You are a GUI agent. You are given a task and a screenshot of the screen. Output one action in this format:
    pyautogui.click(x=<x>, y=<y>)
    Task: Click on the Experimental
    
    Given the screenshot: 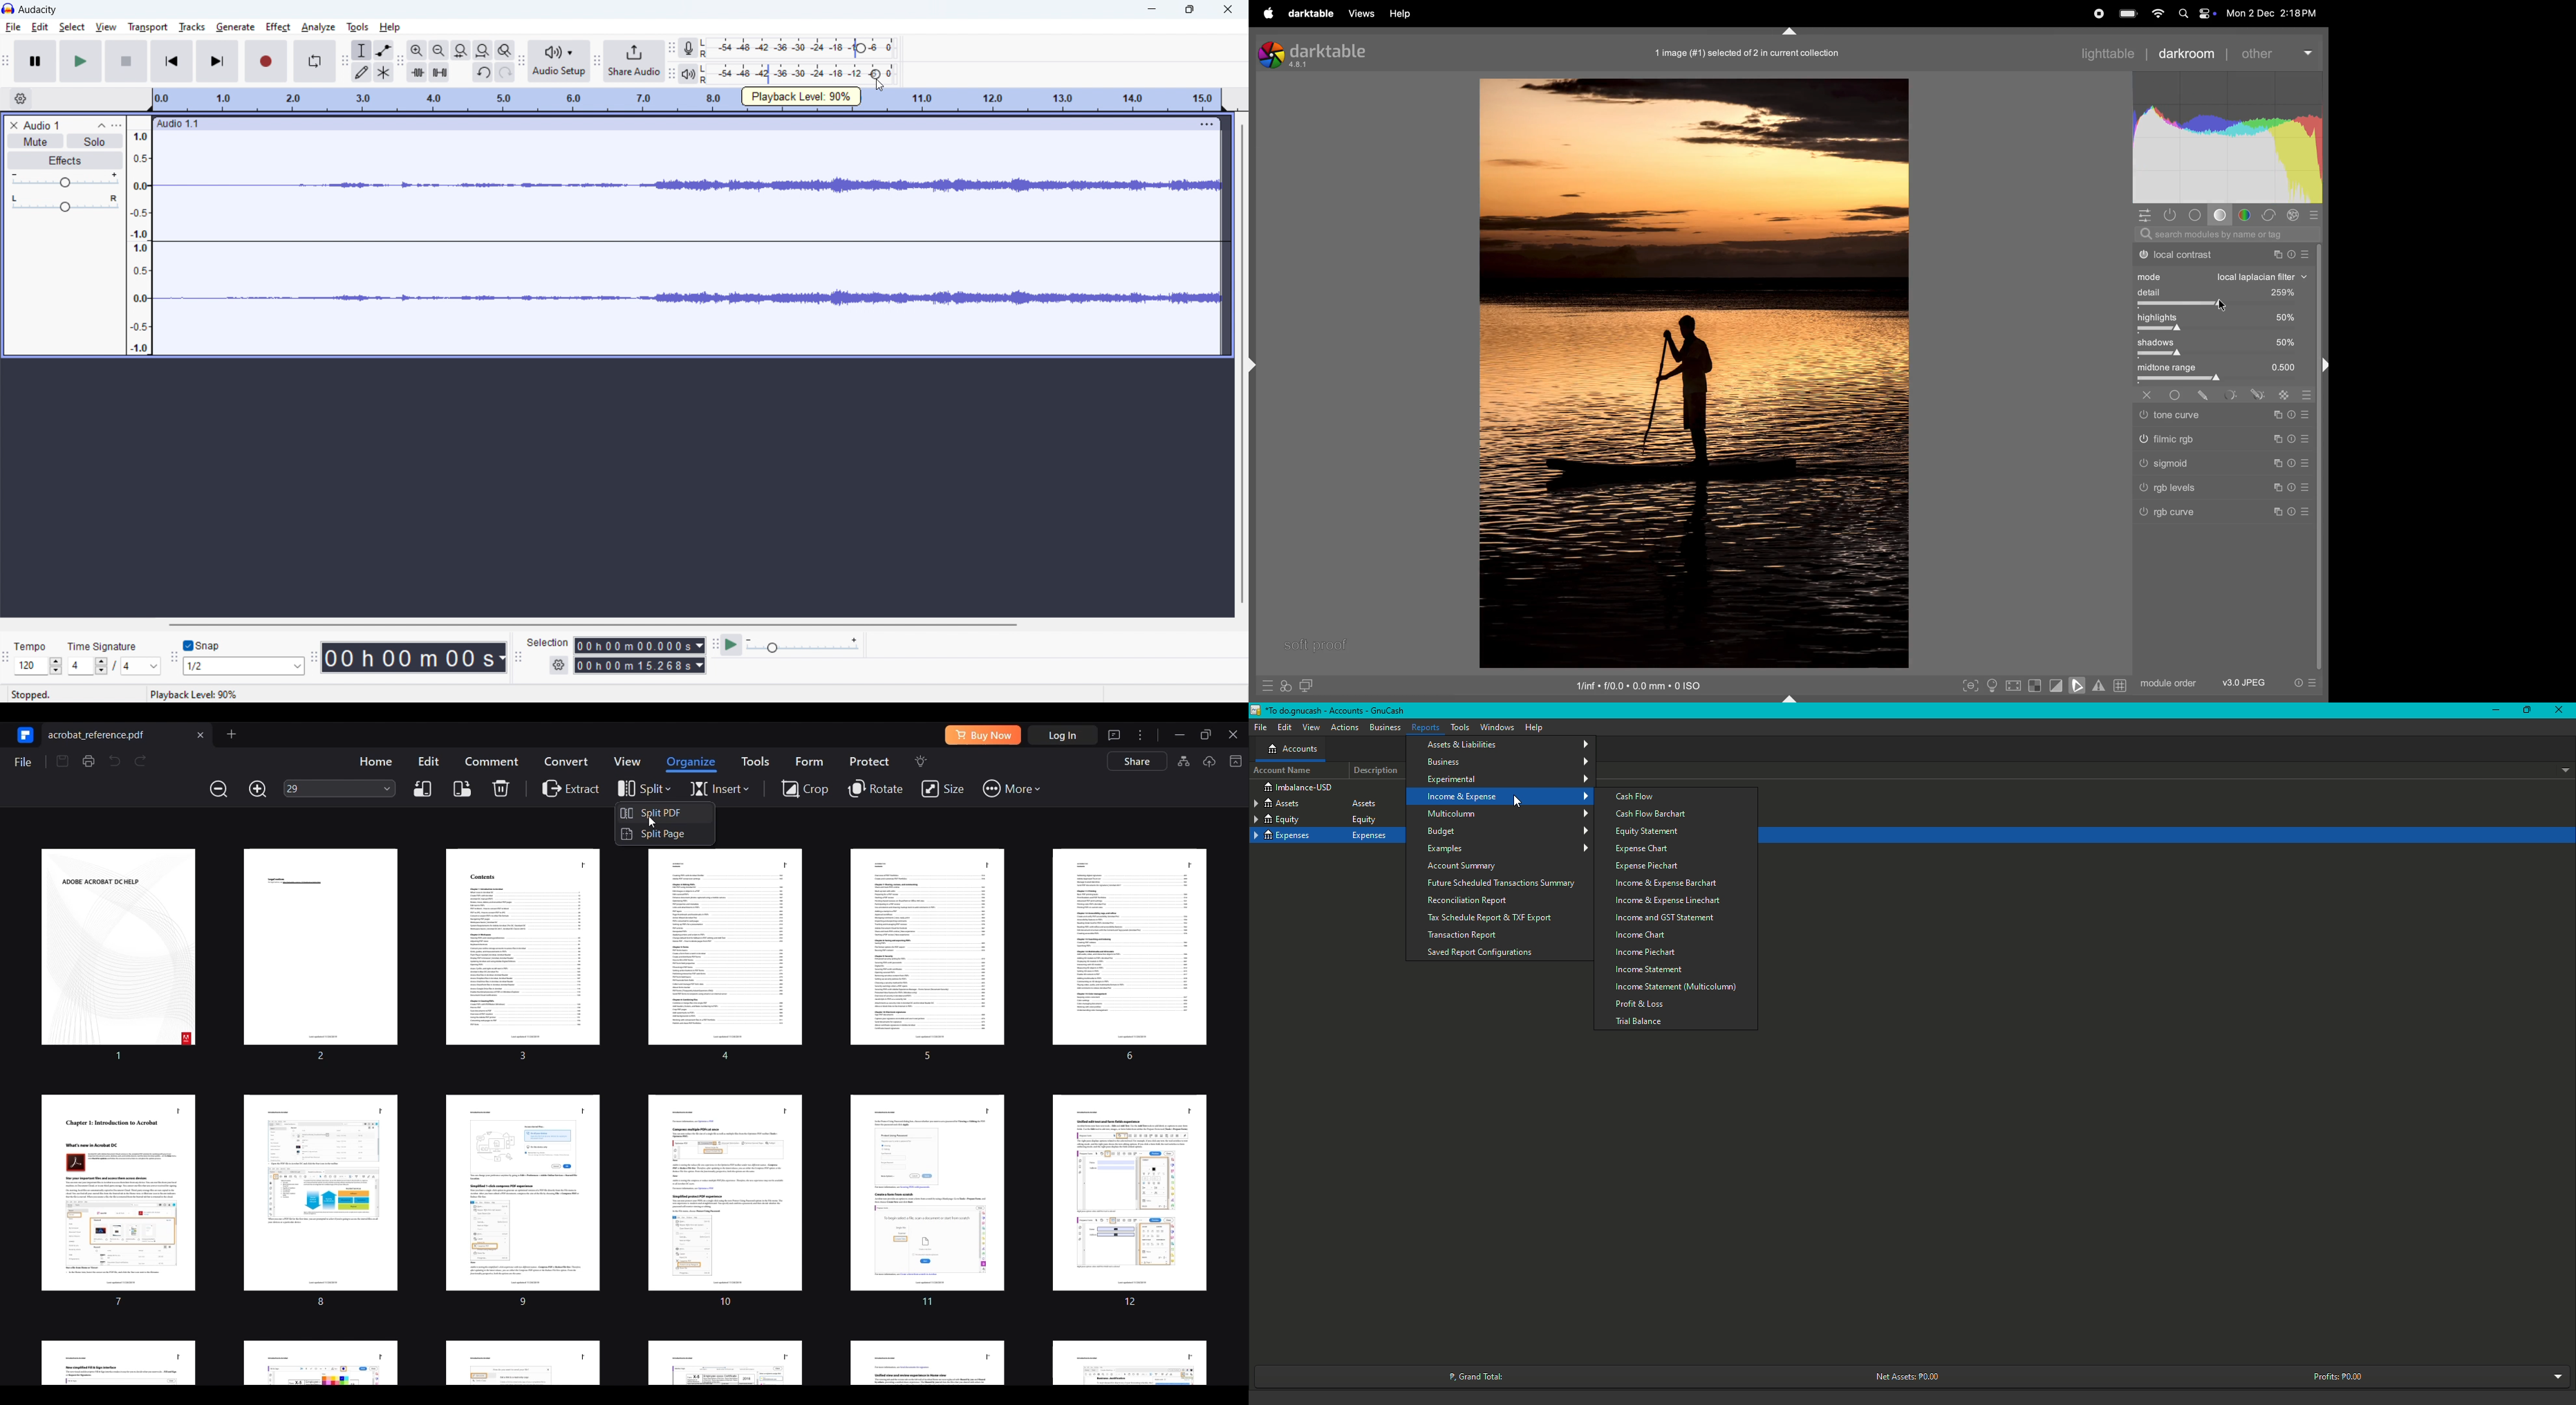 What is the action you would take?
    pyautogui.click(x=1509, y=779)
    